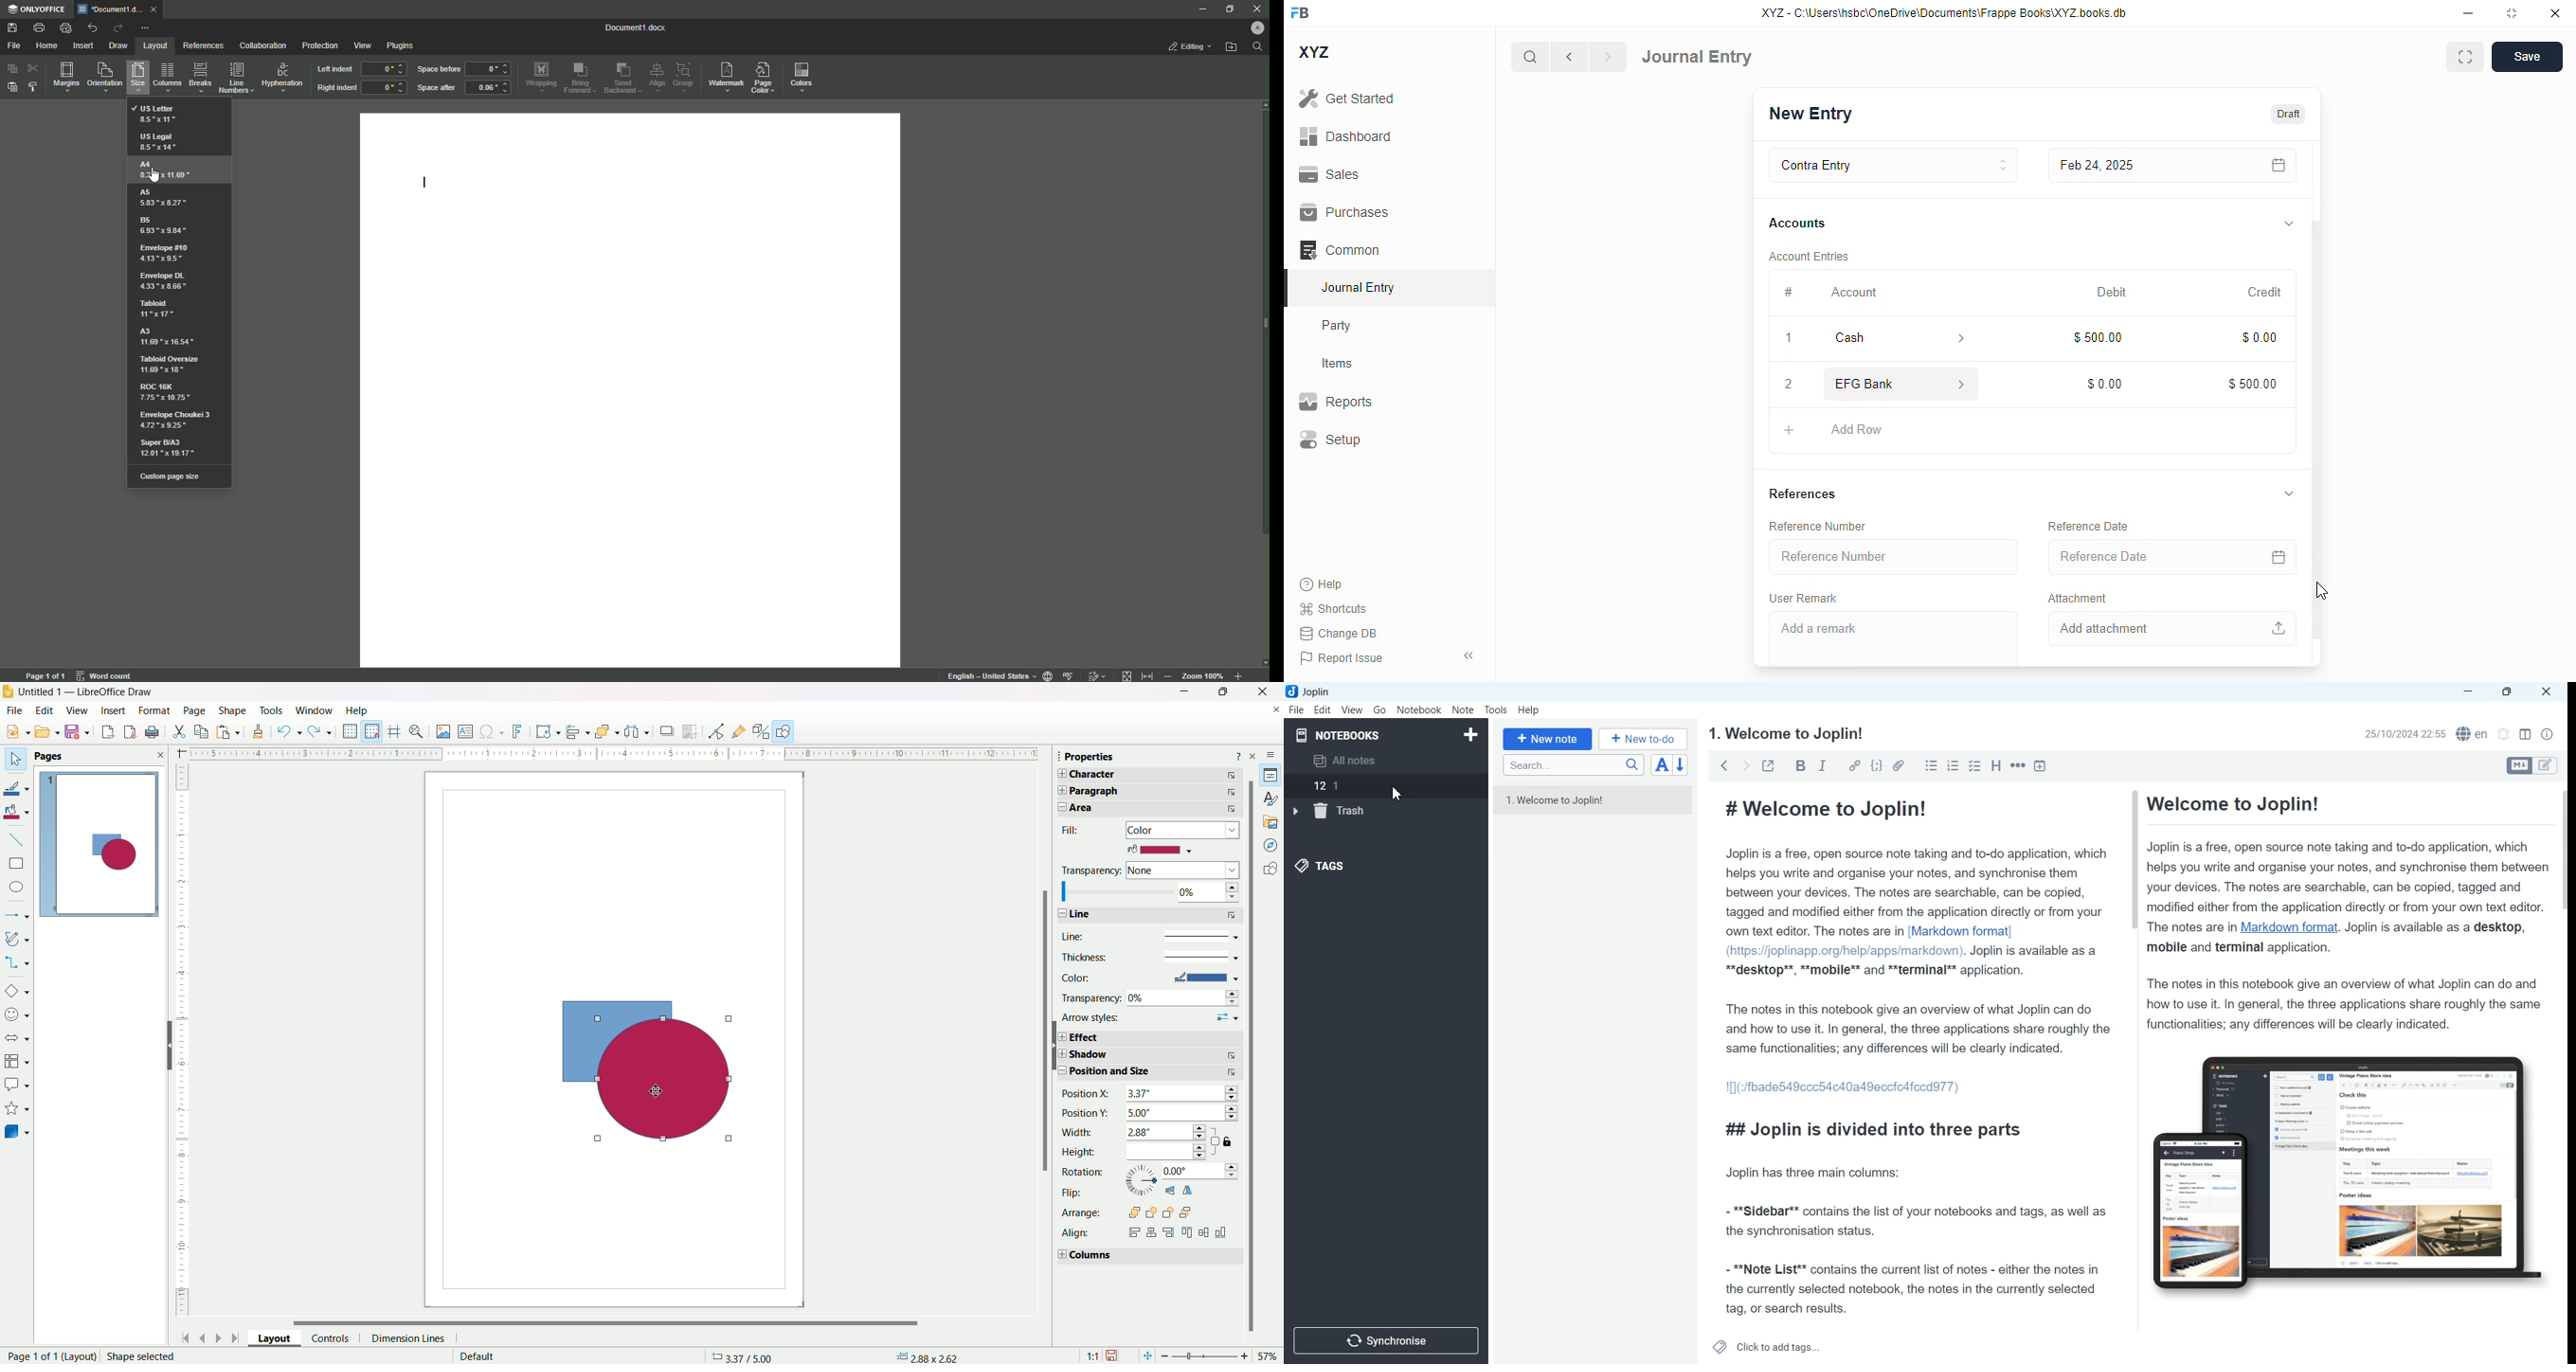 The width and height of the screenshot is (2576, 1372). I want to click on logo, so click(9, 689).